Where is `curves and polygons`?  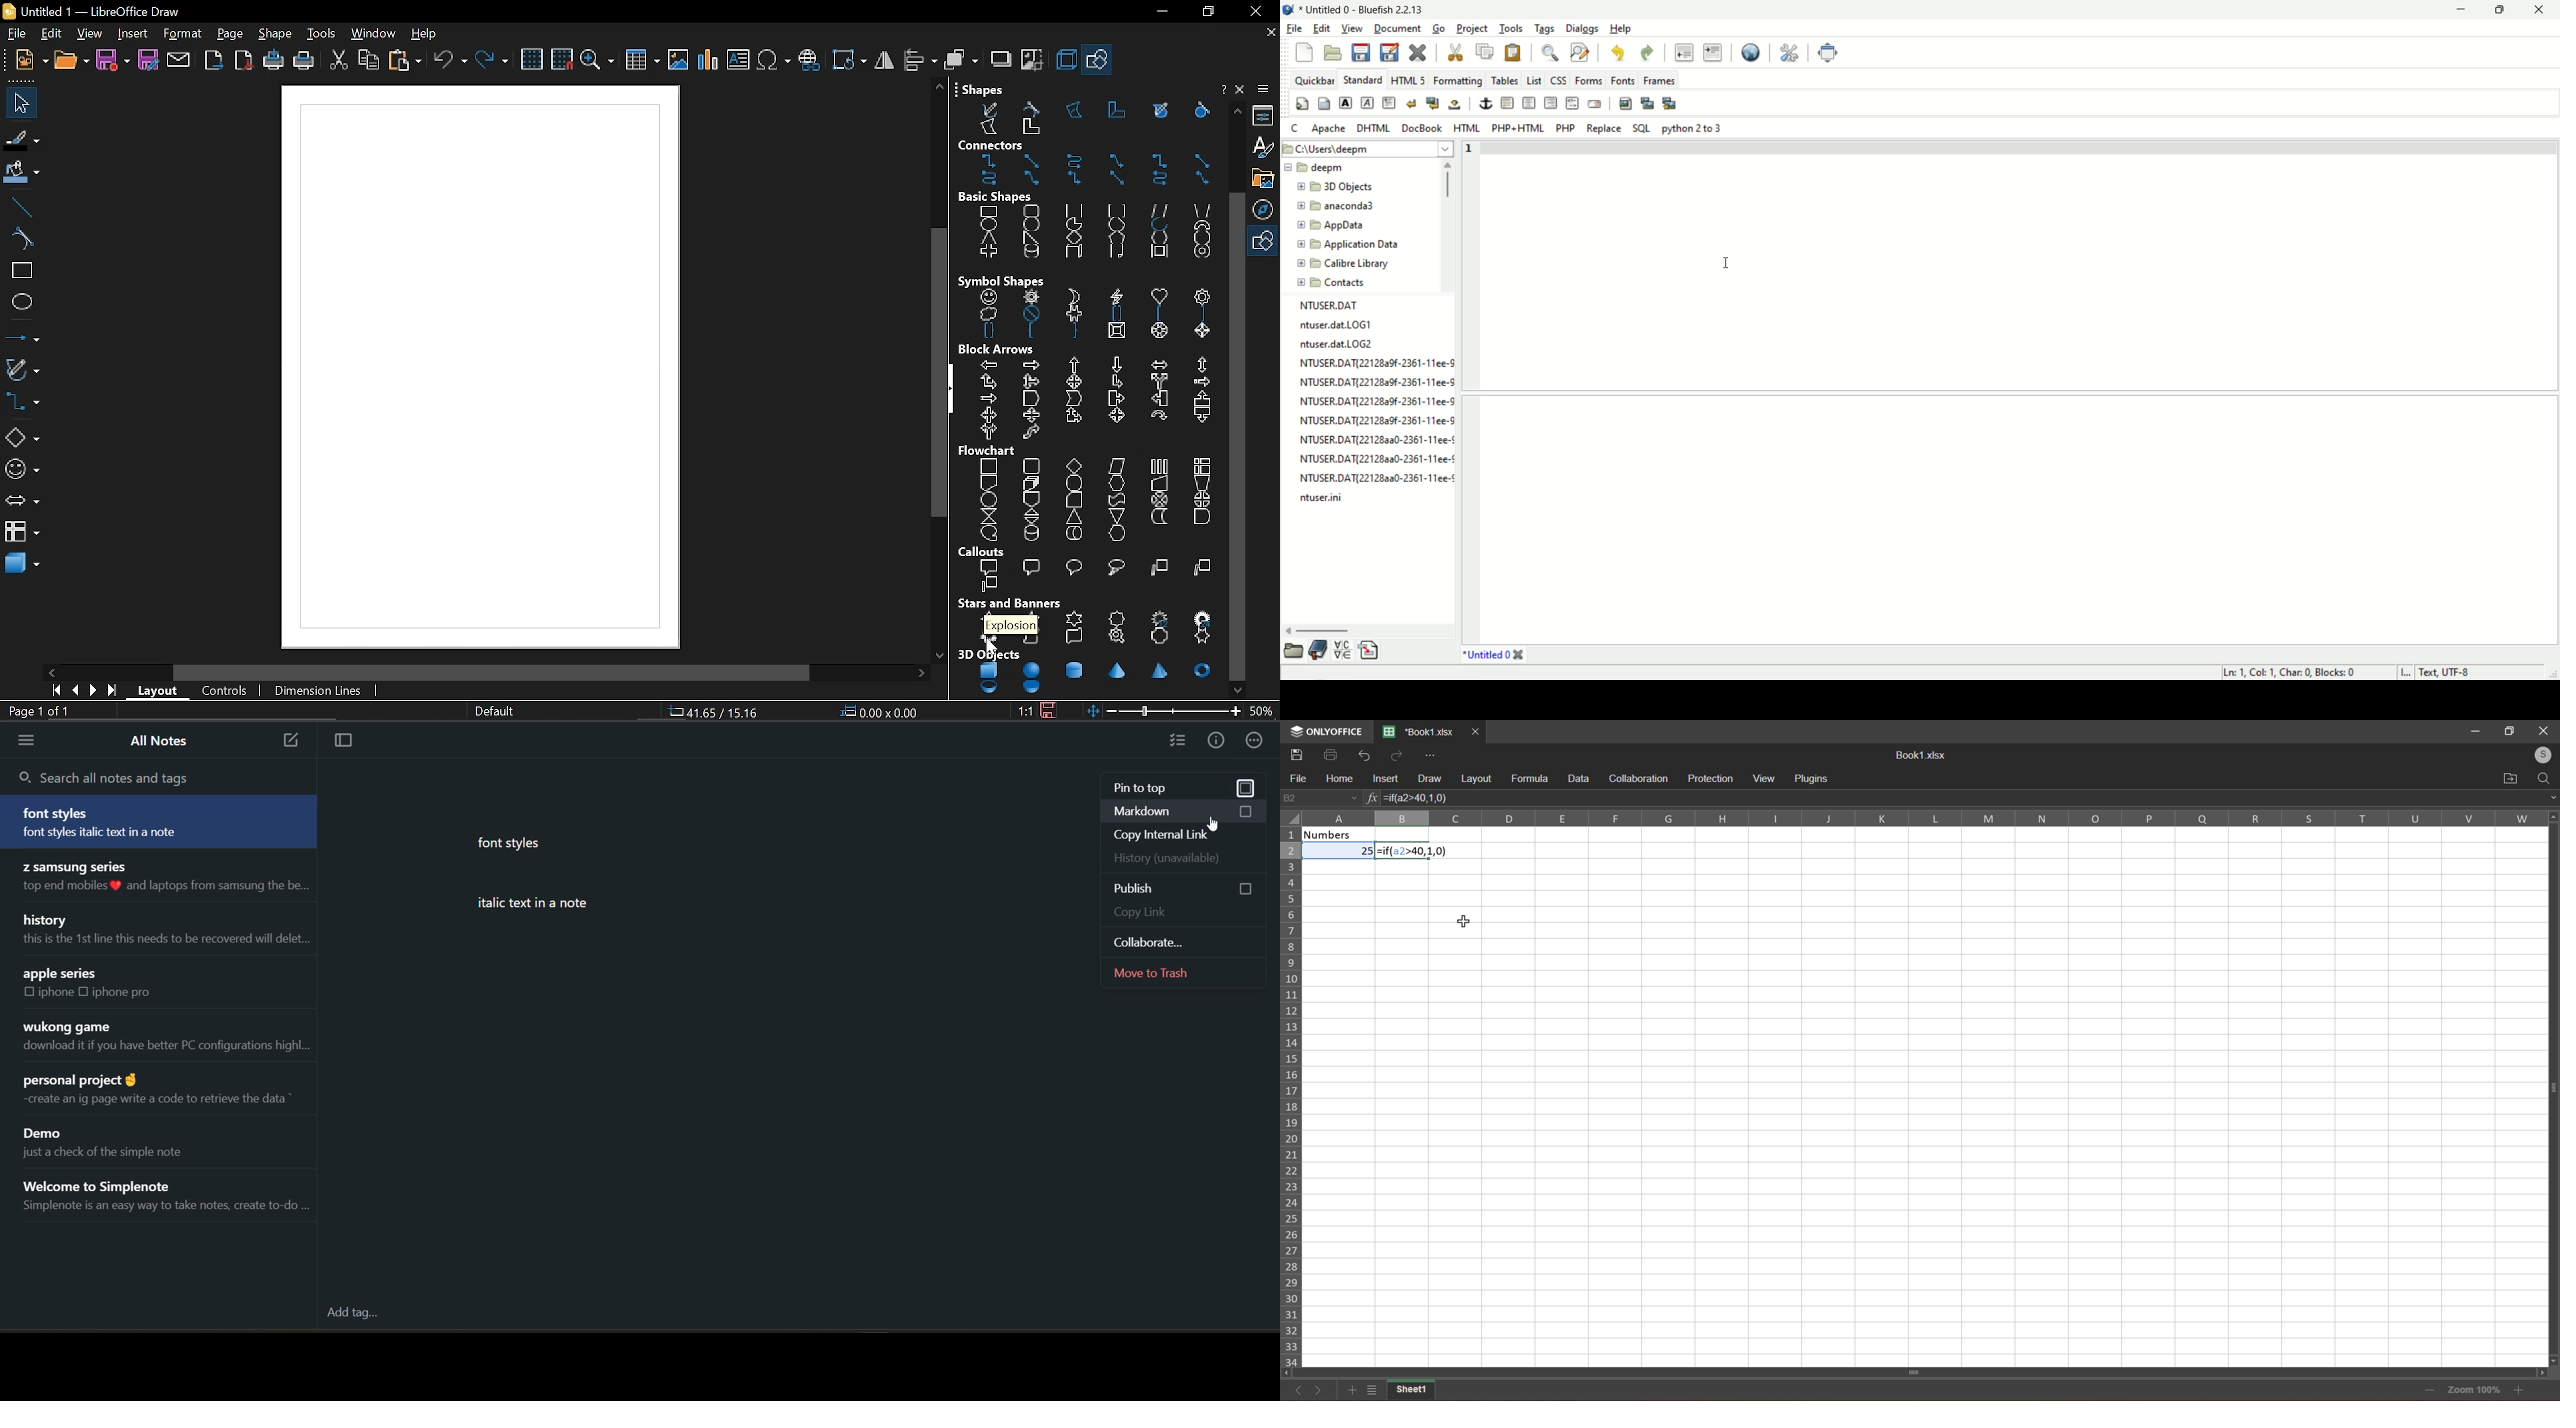
curves and polygons is located at coordinates (21, 371).